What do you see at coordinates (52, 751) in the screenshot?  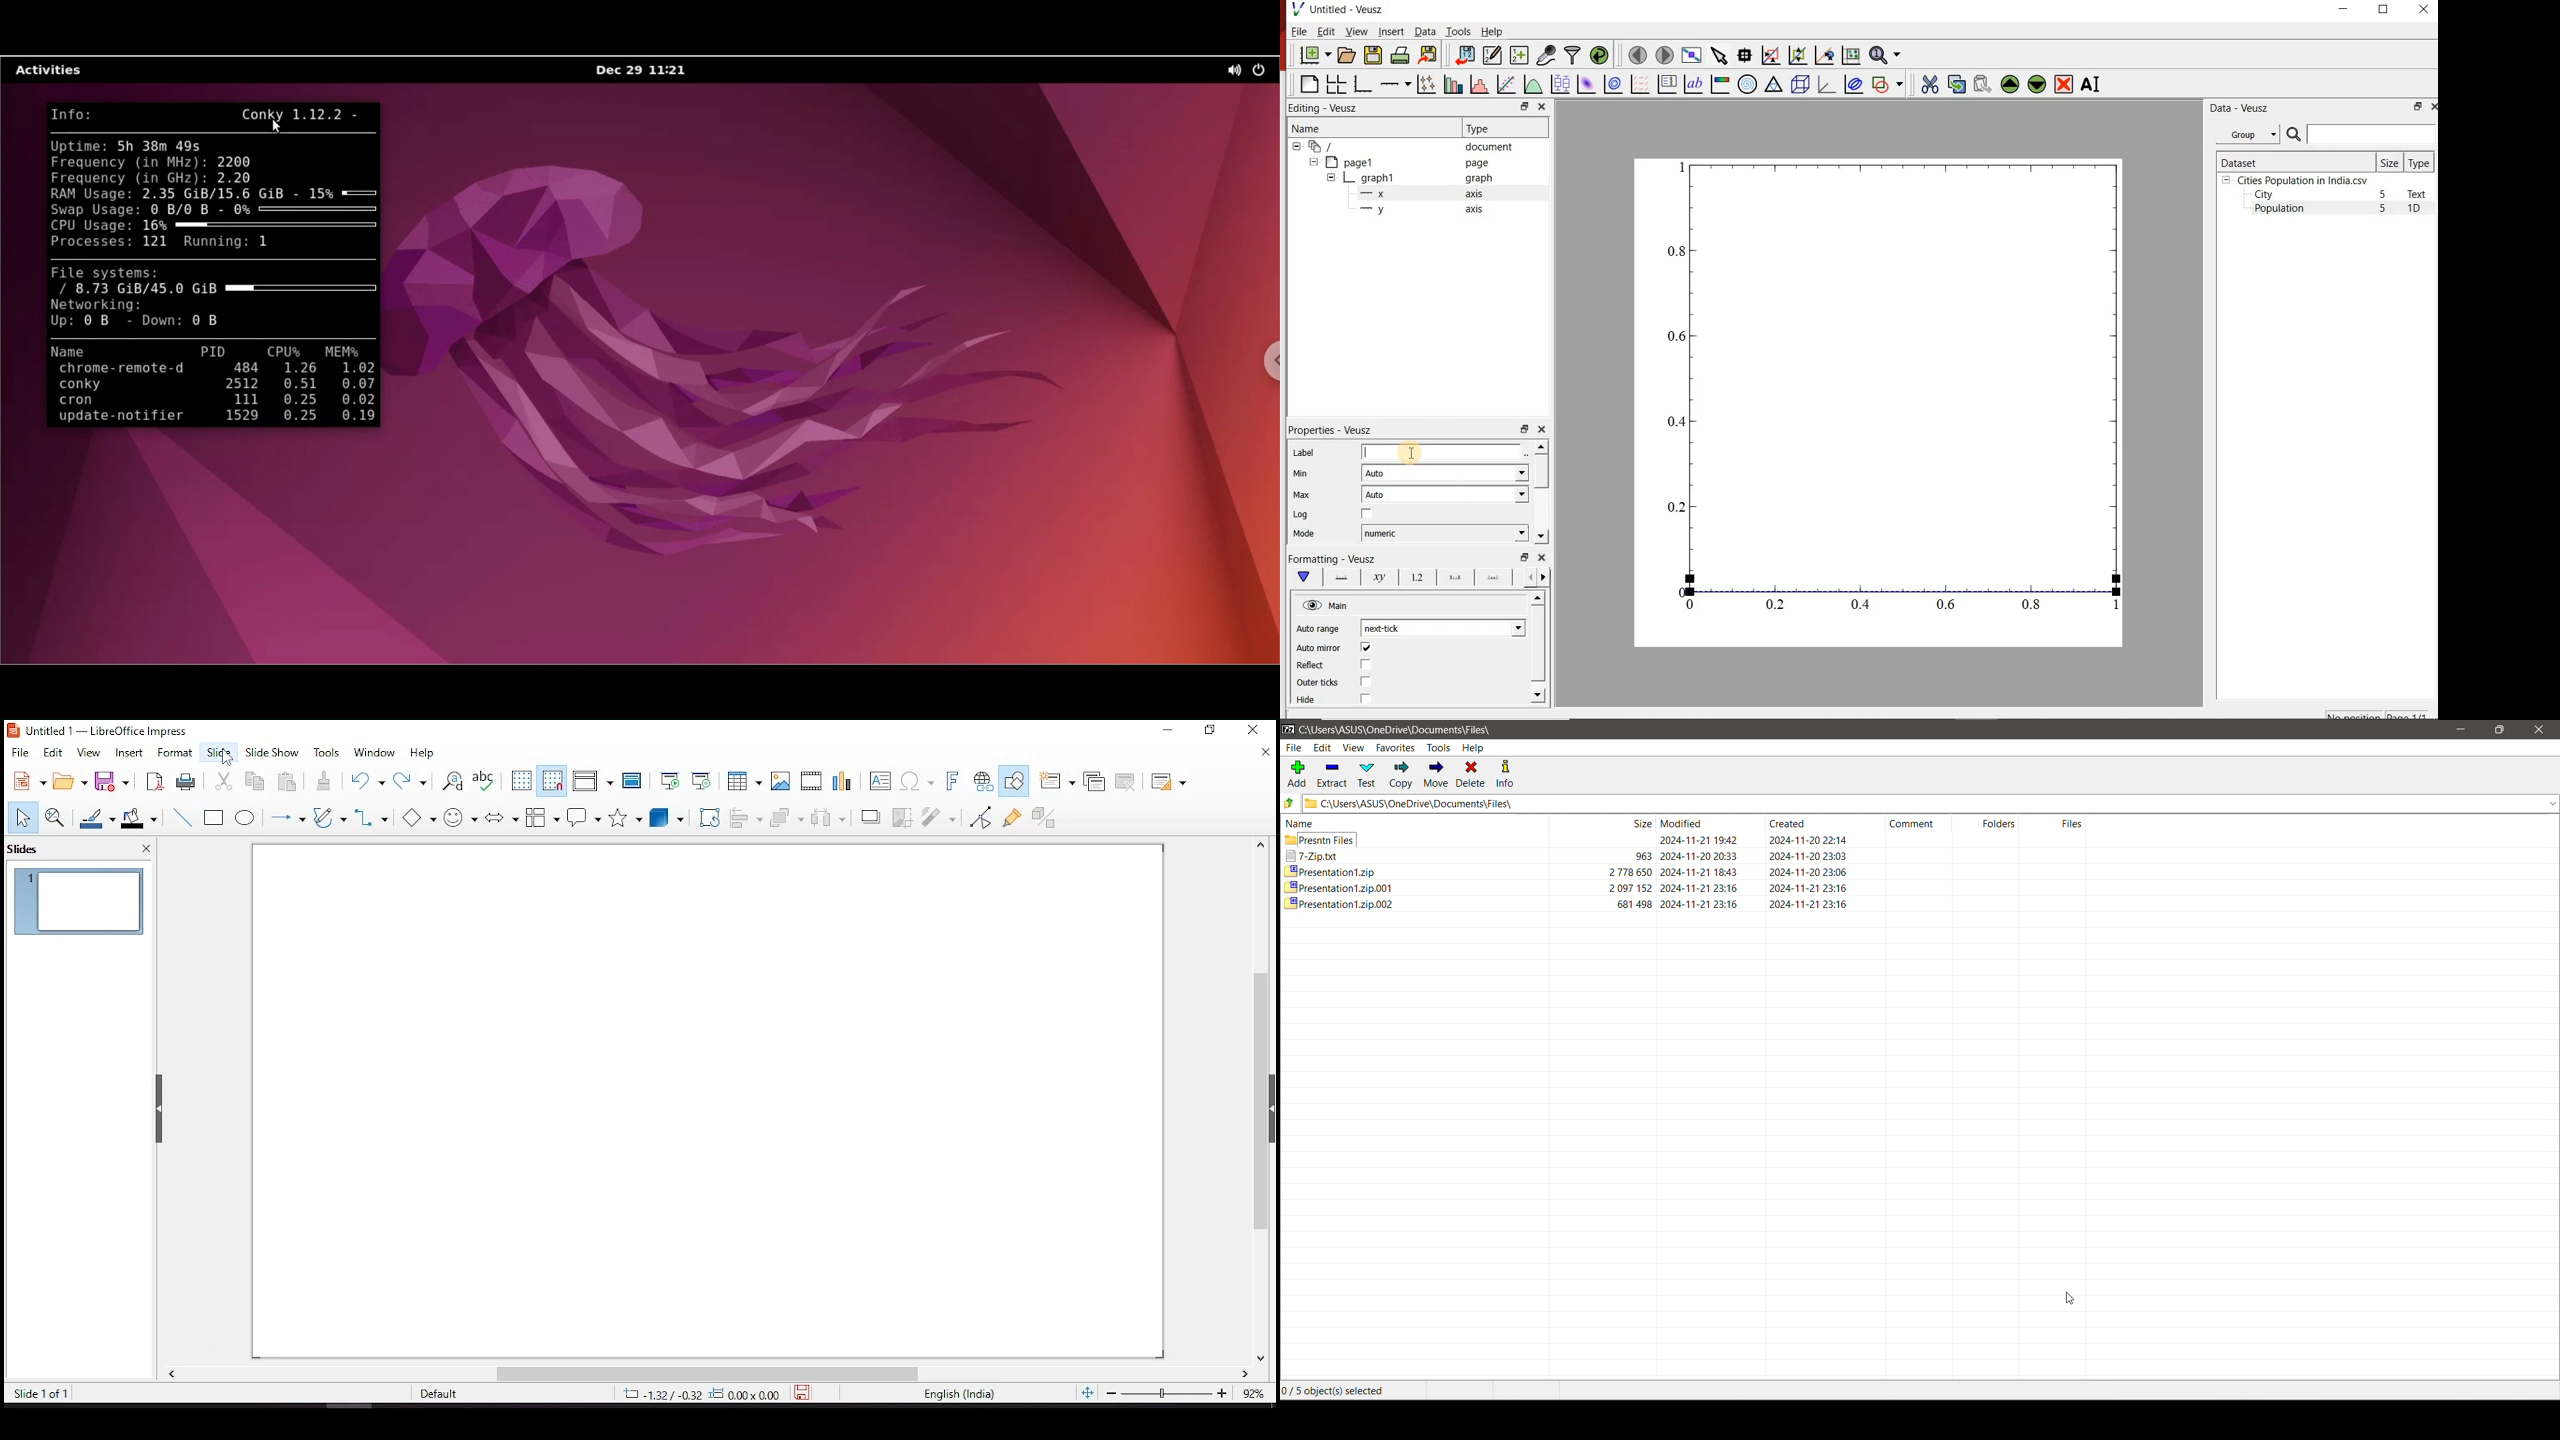 I see `edit` at bounding box center [52, 751].